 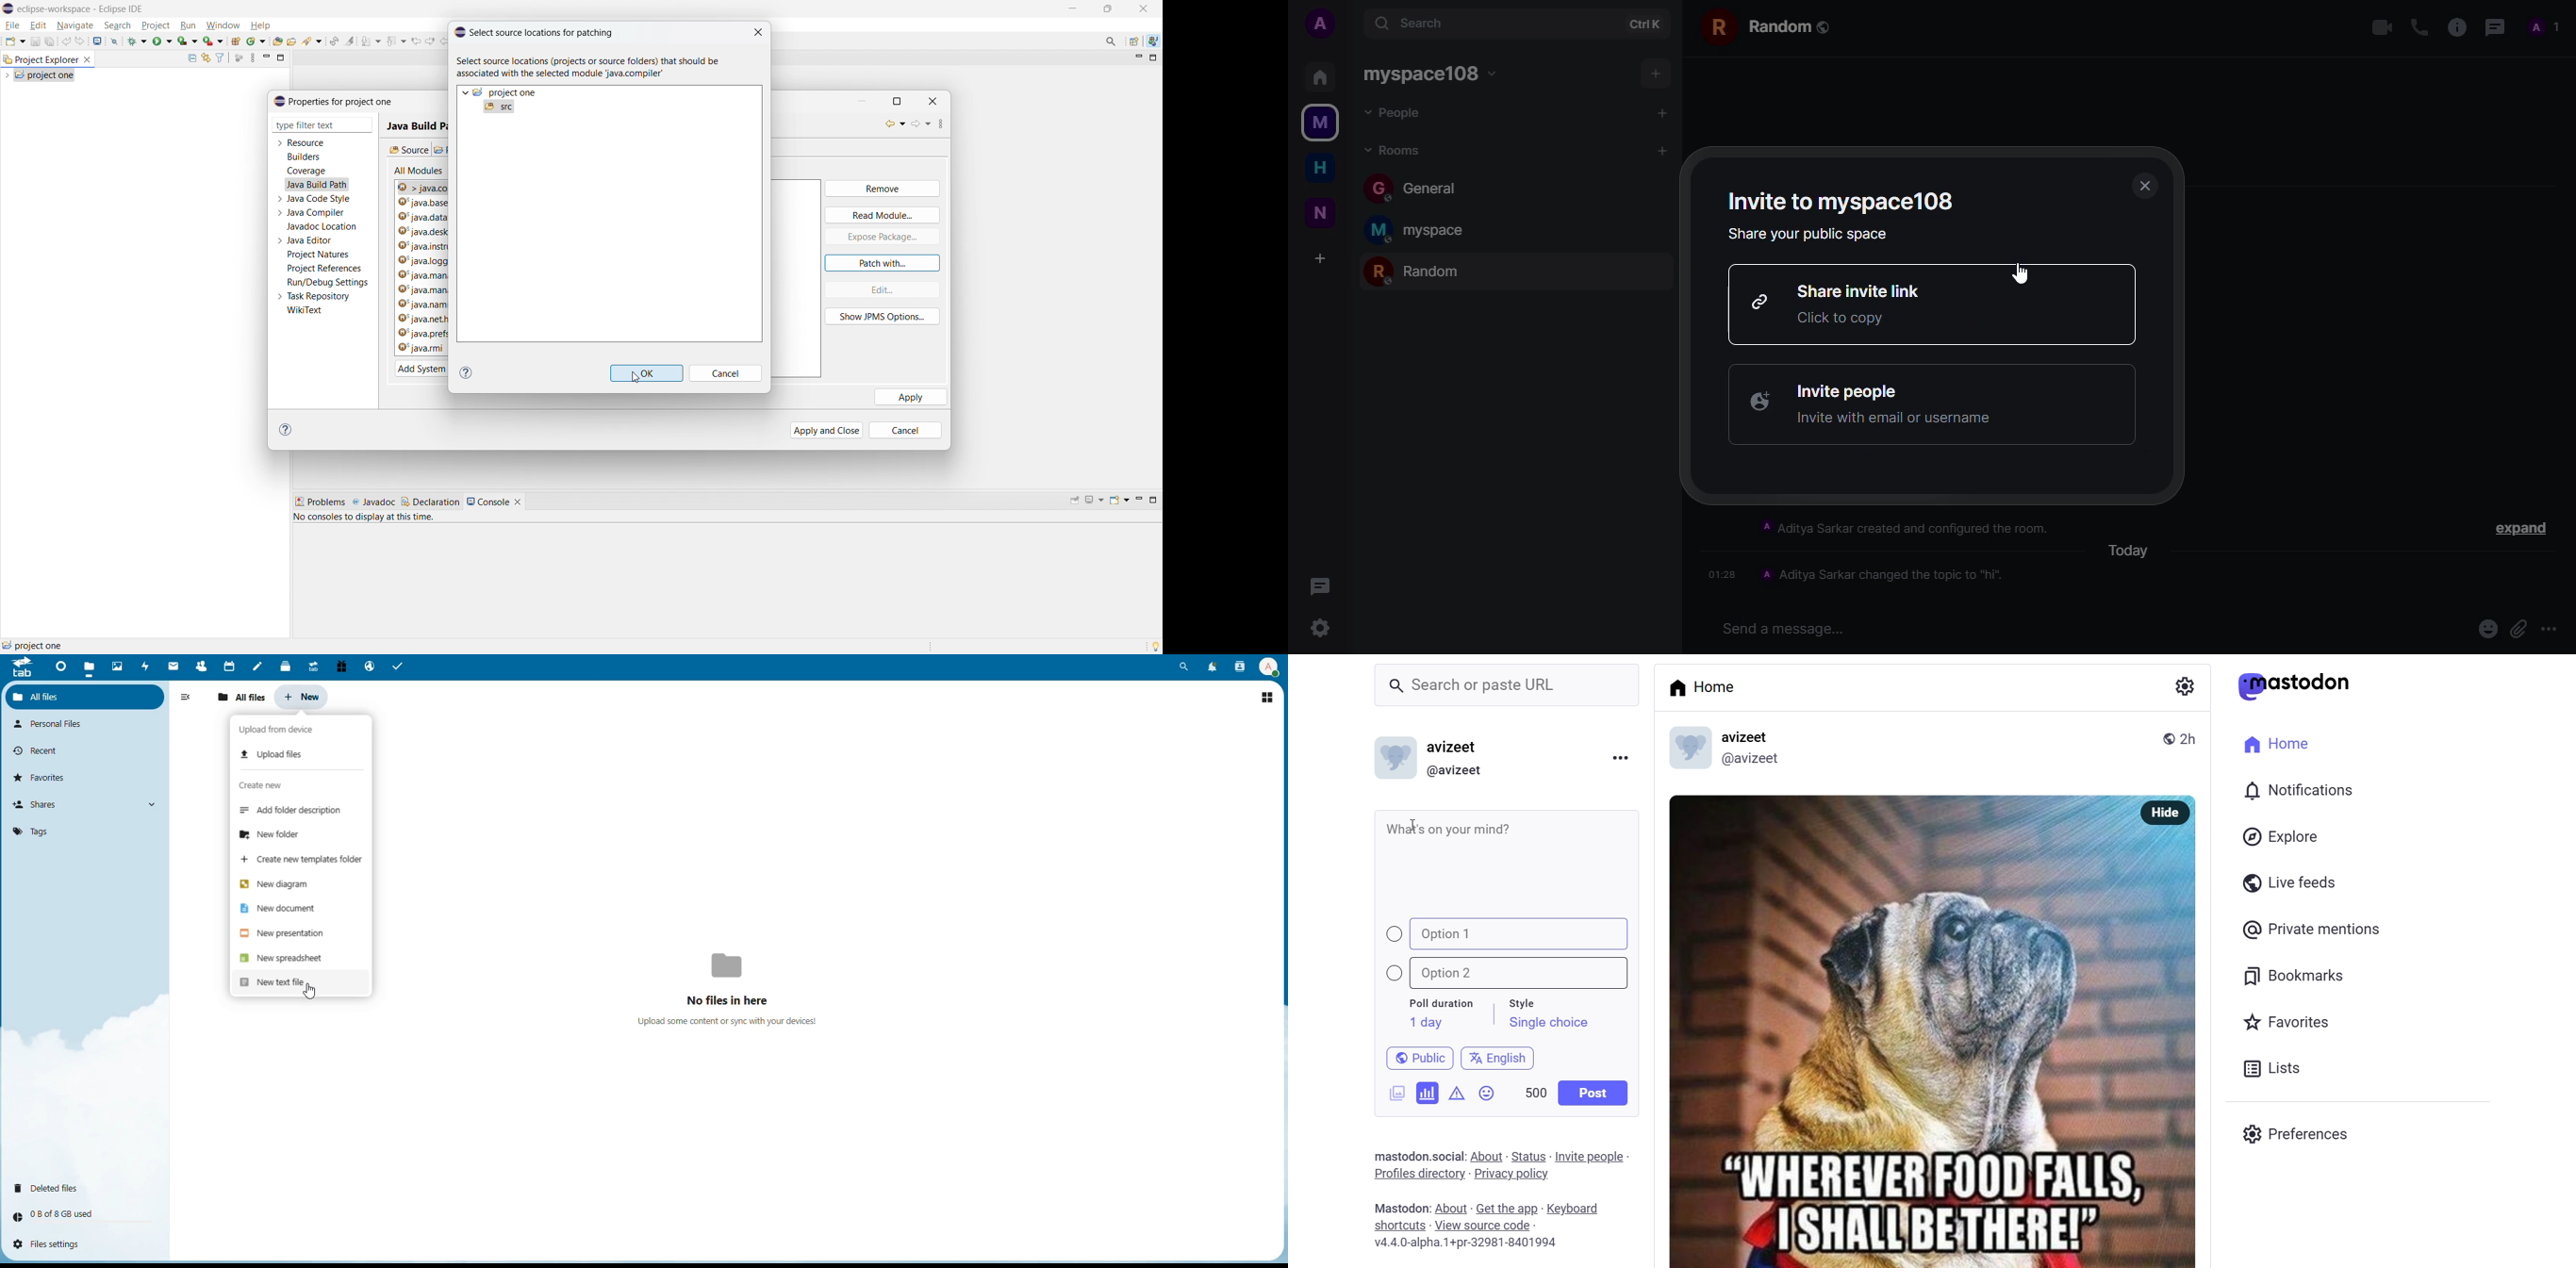 What do you see at coordinates (1771, 24) in the screenshot?
I see `random` at bounding box center [1771, 24].